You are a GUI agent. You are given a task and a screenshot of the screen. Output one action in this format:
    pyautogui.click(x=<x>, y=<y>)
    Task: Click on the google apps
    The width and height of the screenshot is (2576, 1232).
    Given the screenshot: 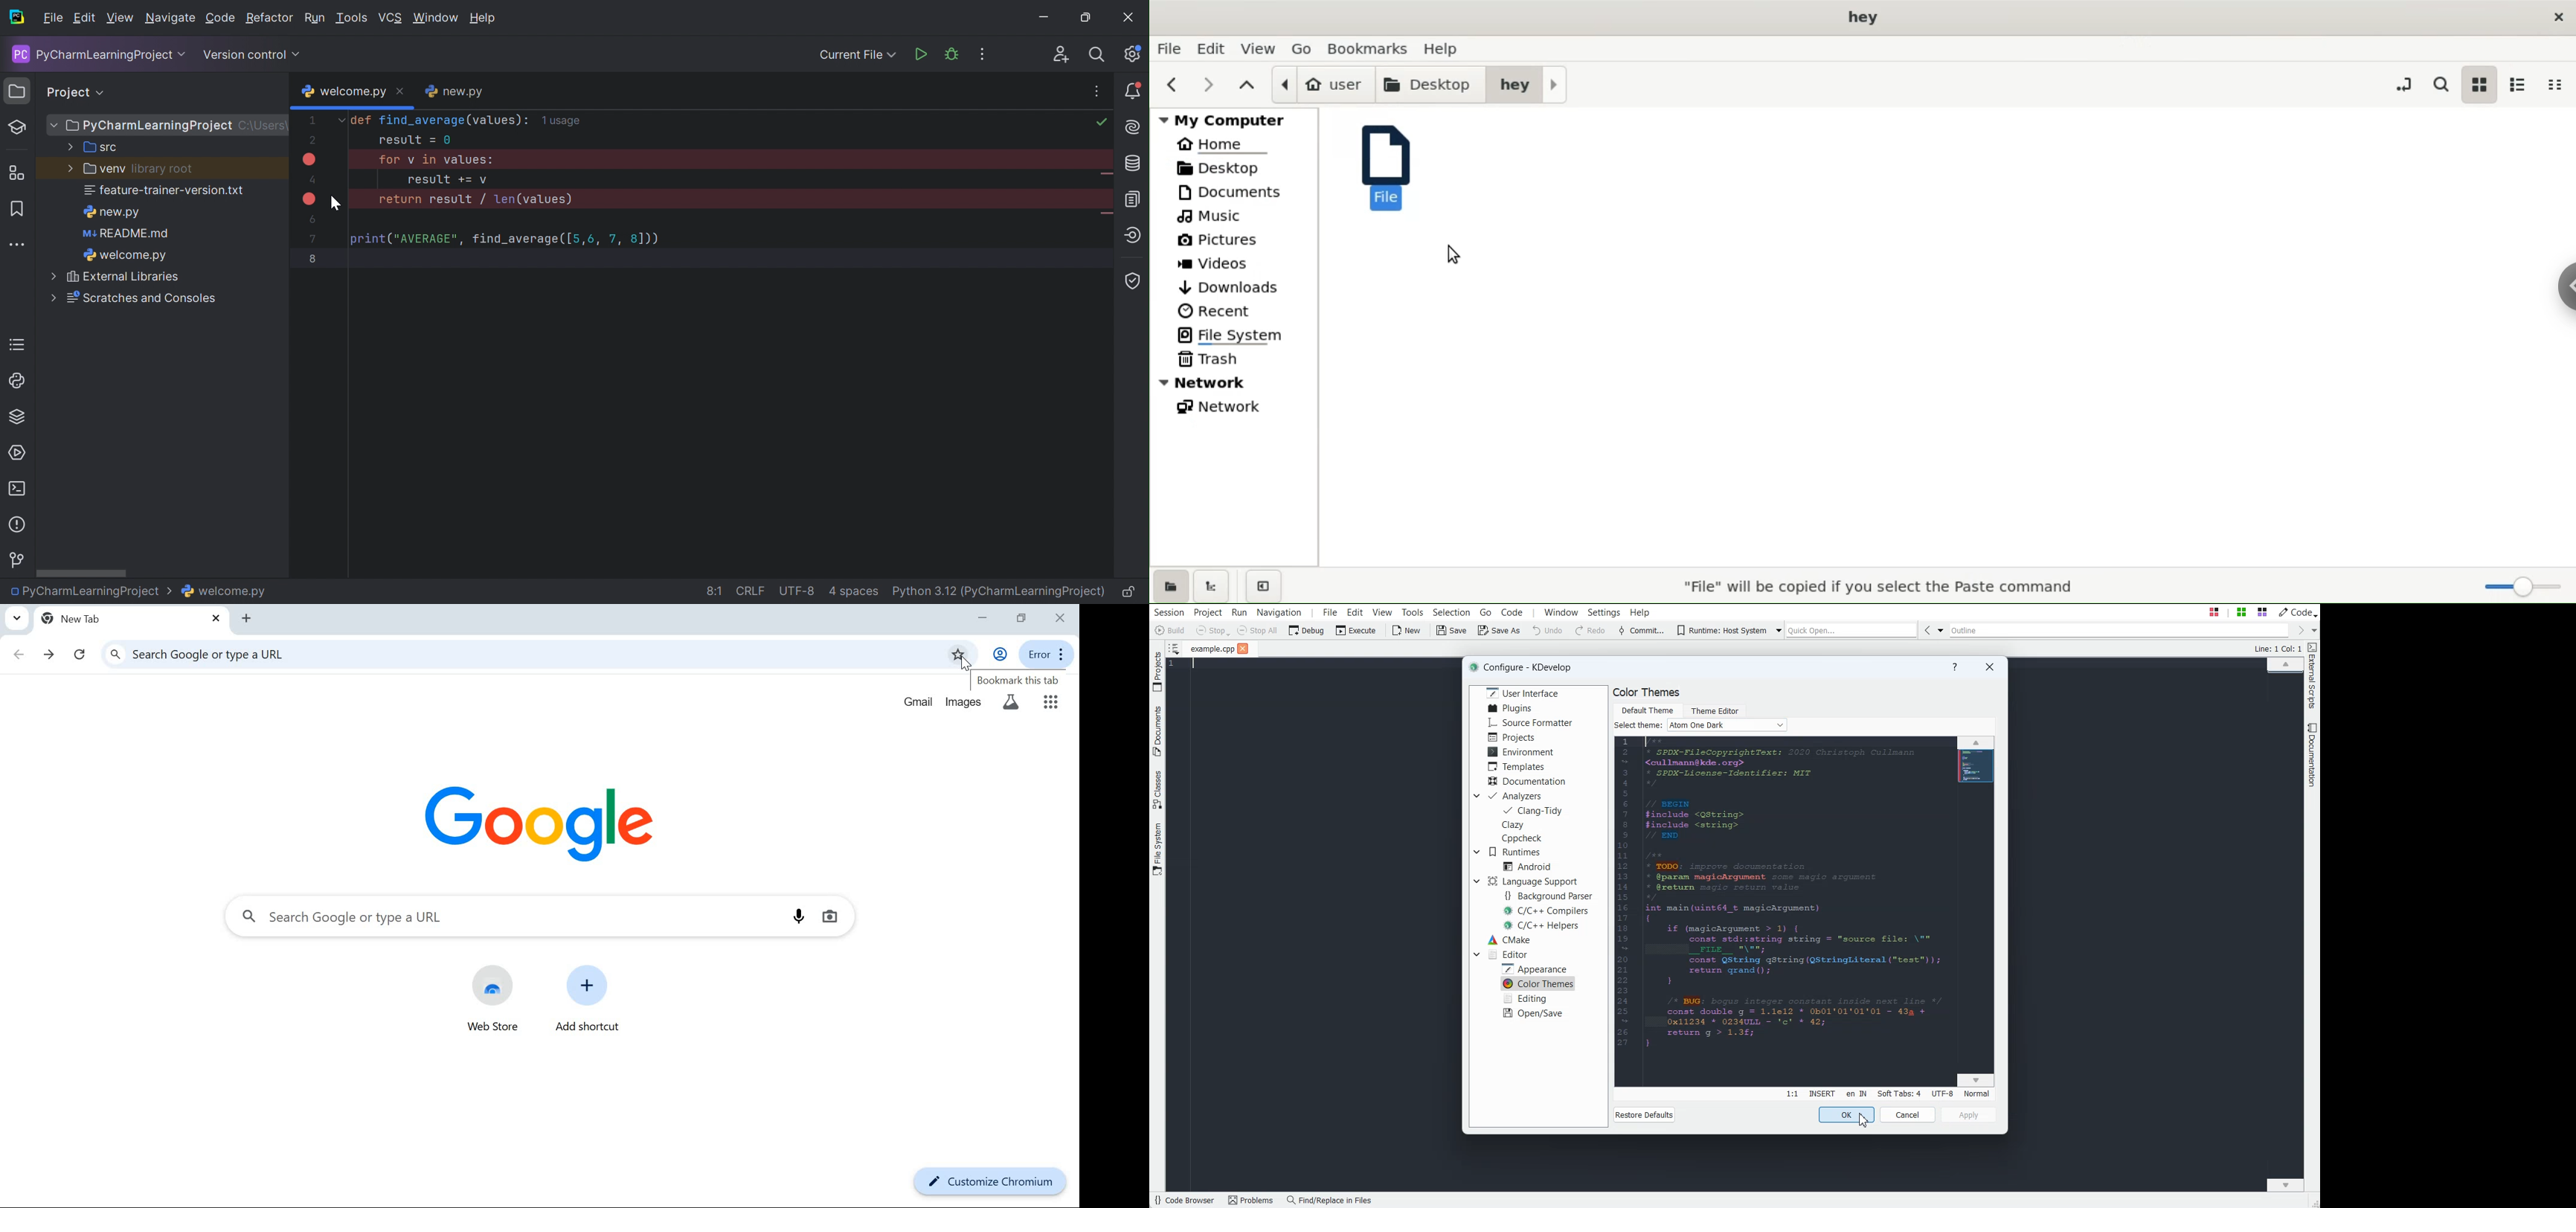 What is the action you would take?
    pyautogui.click(x=1051, y=702)
    